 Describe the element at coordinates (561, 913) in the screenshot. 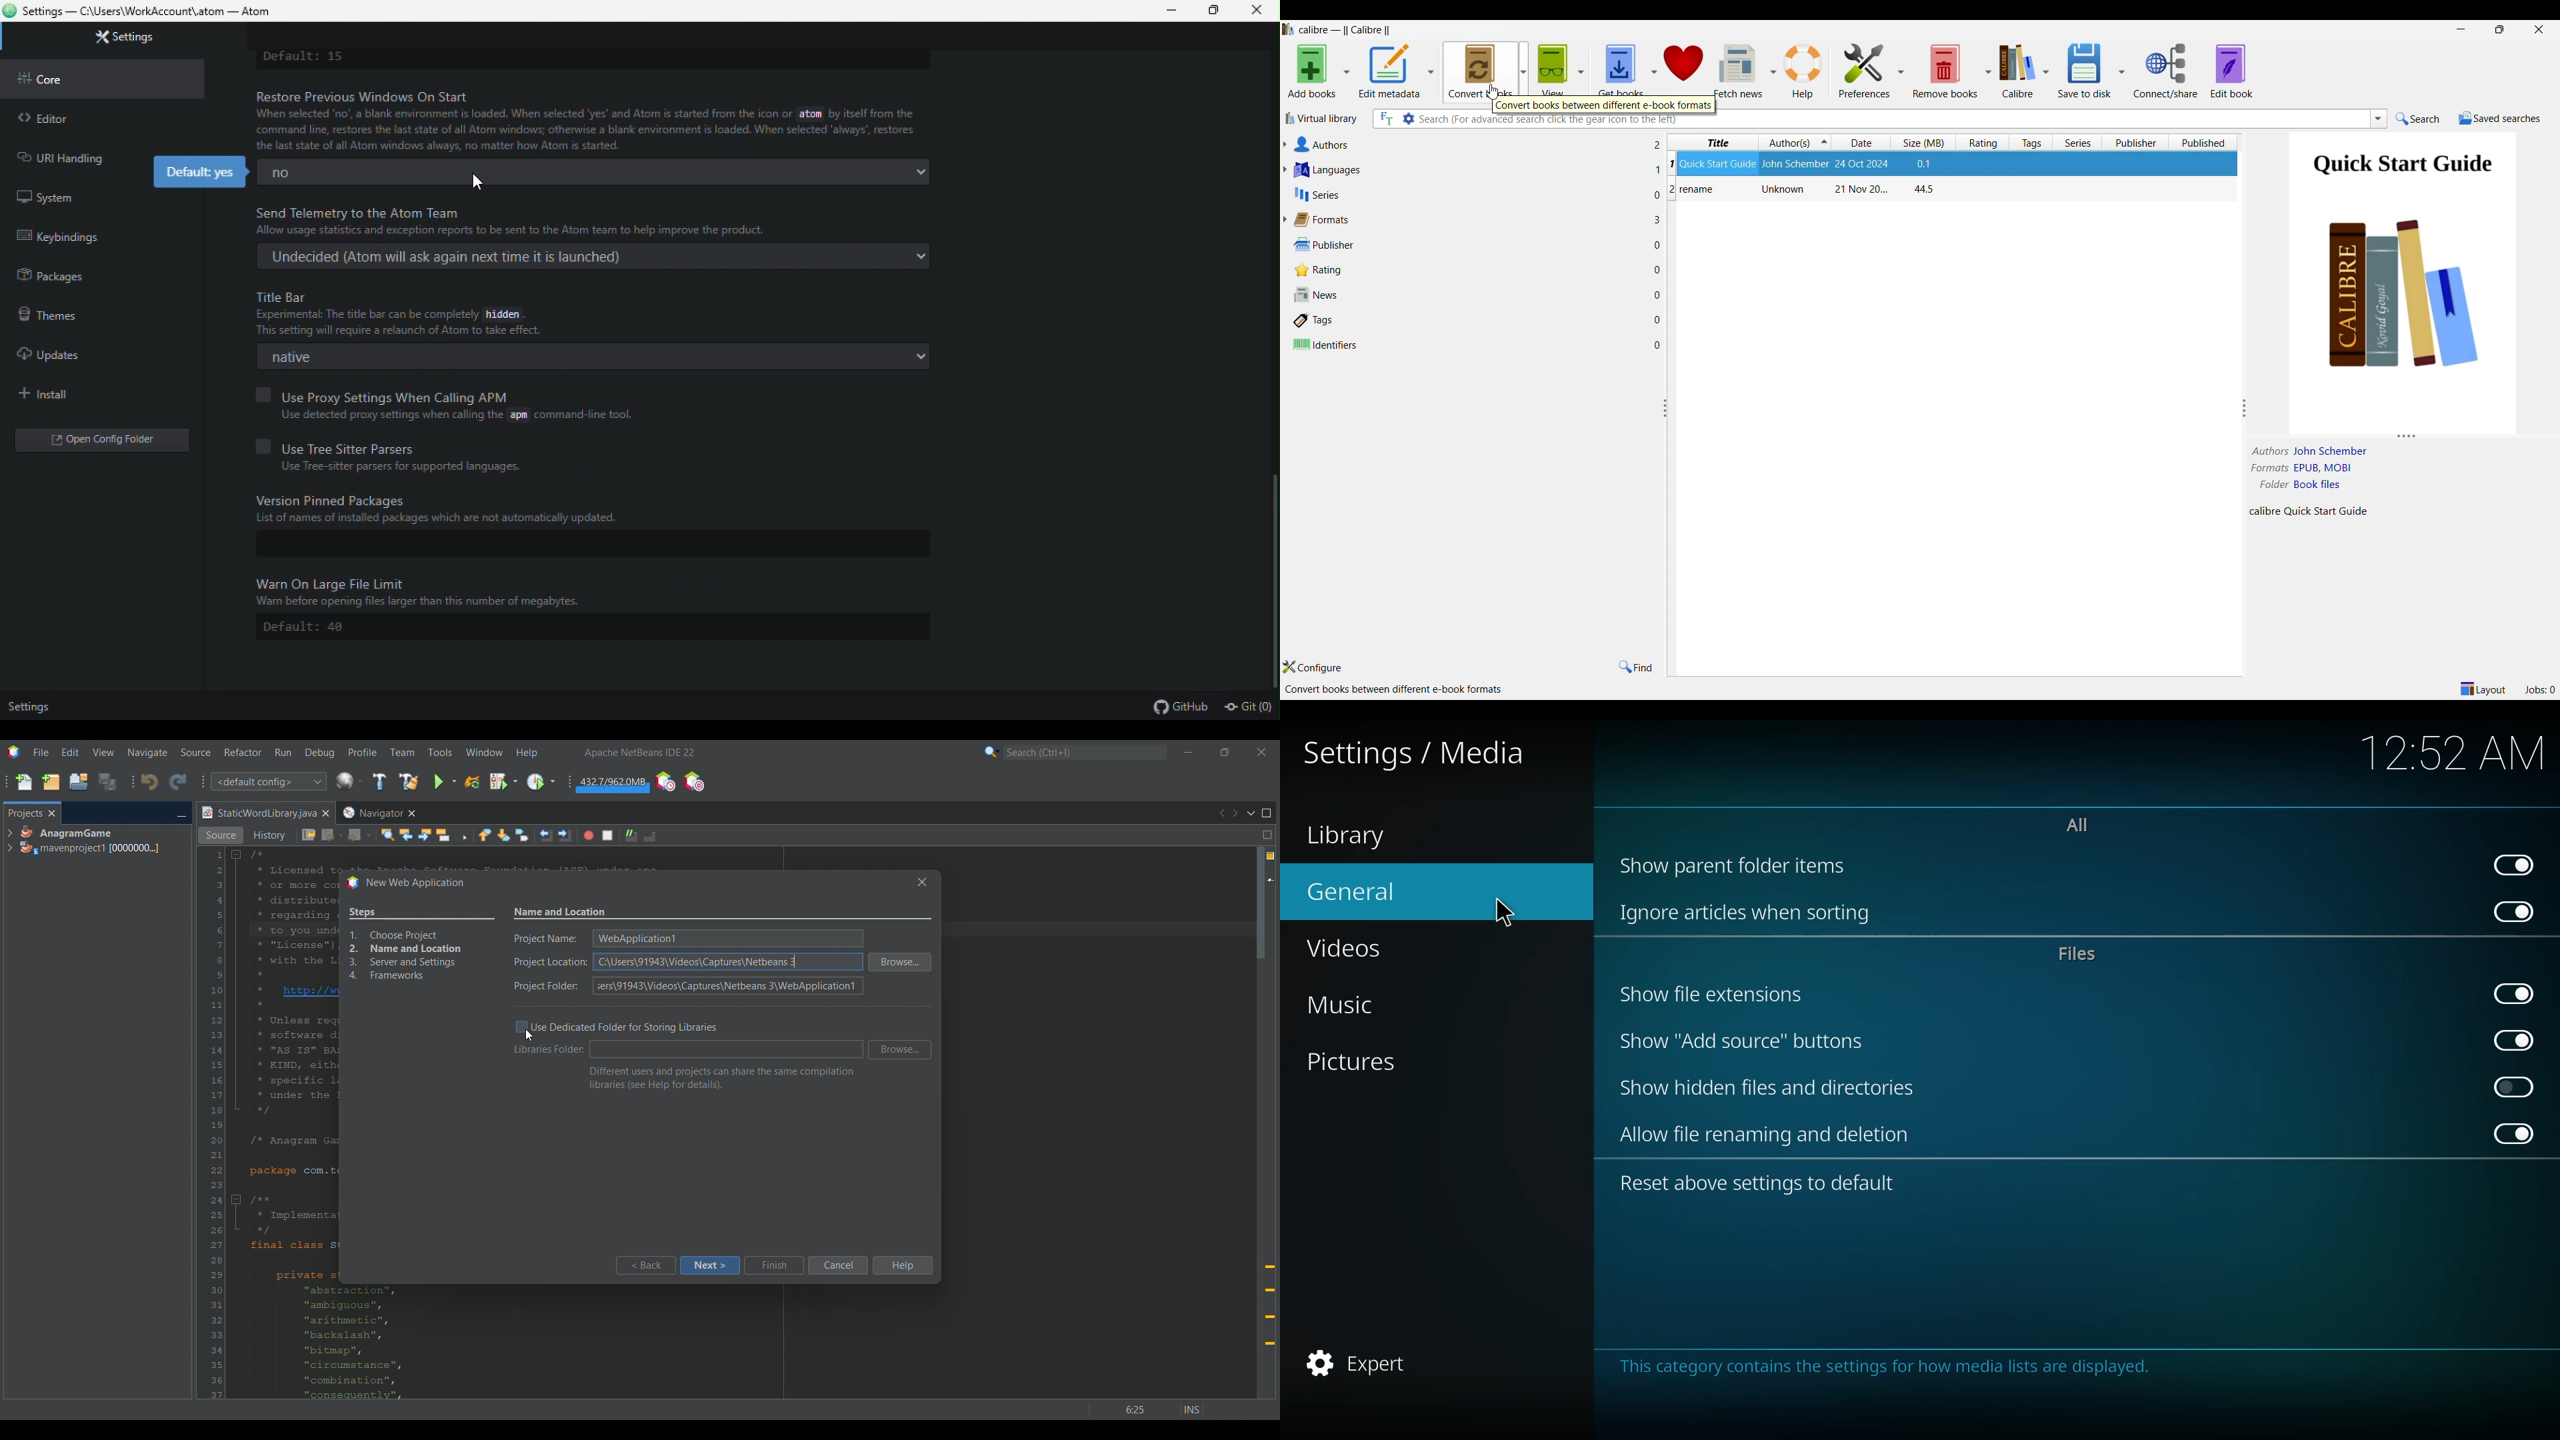

I see `Settings name` at that location.